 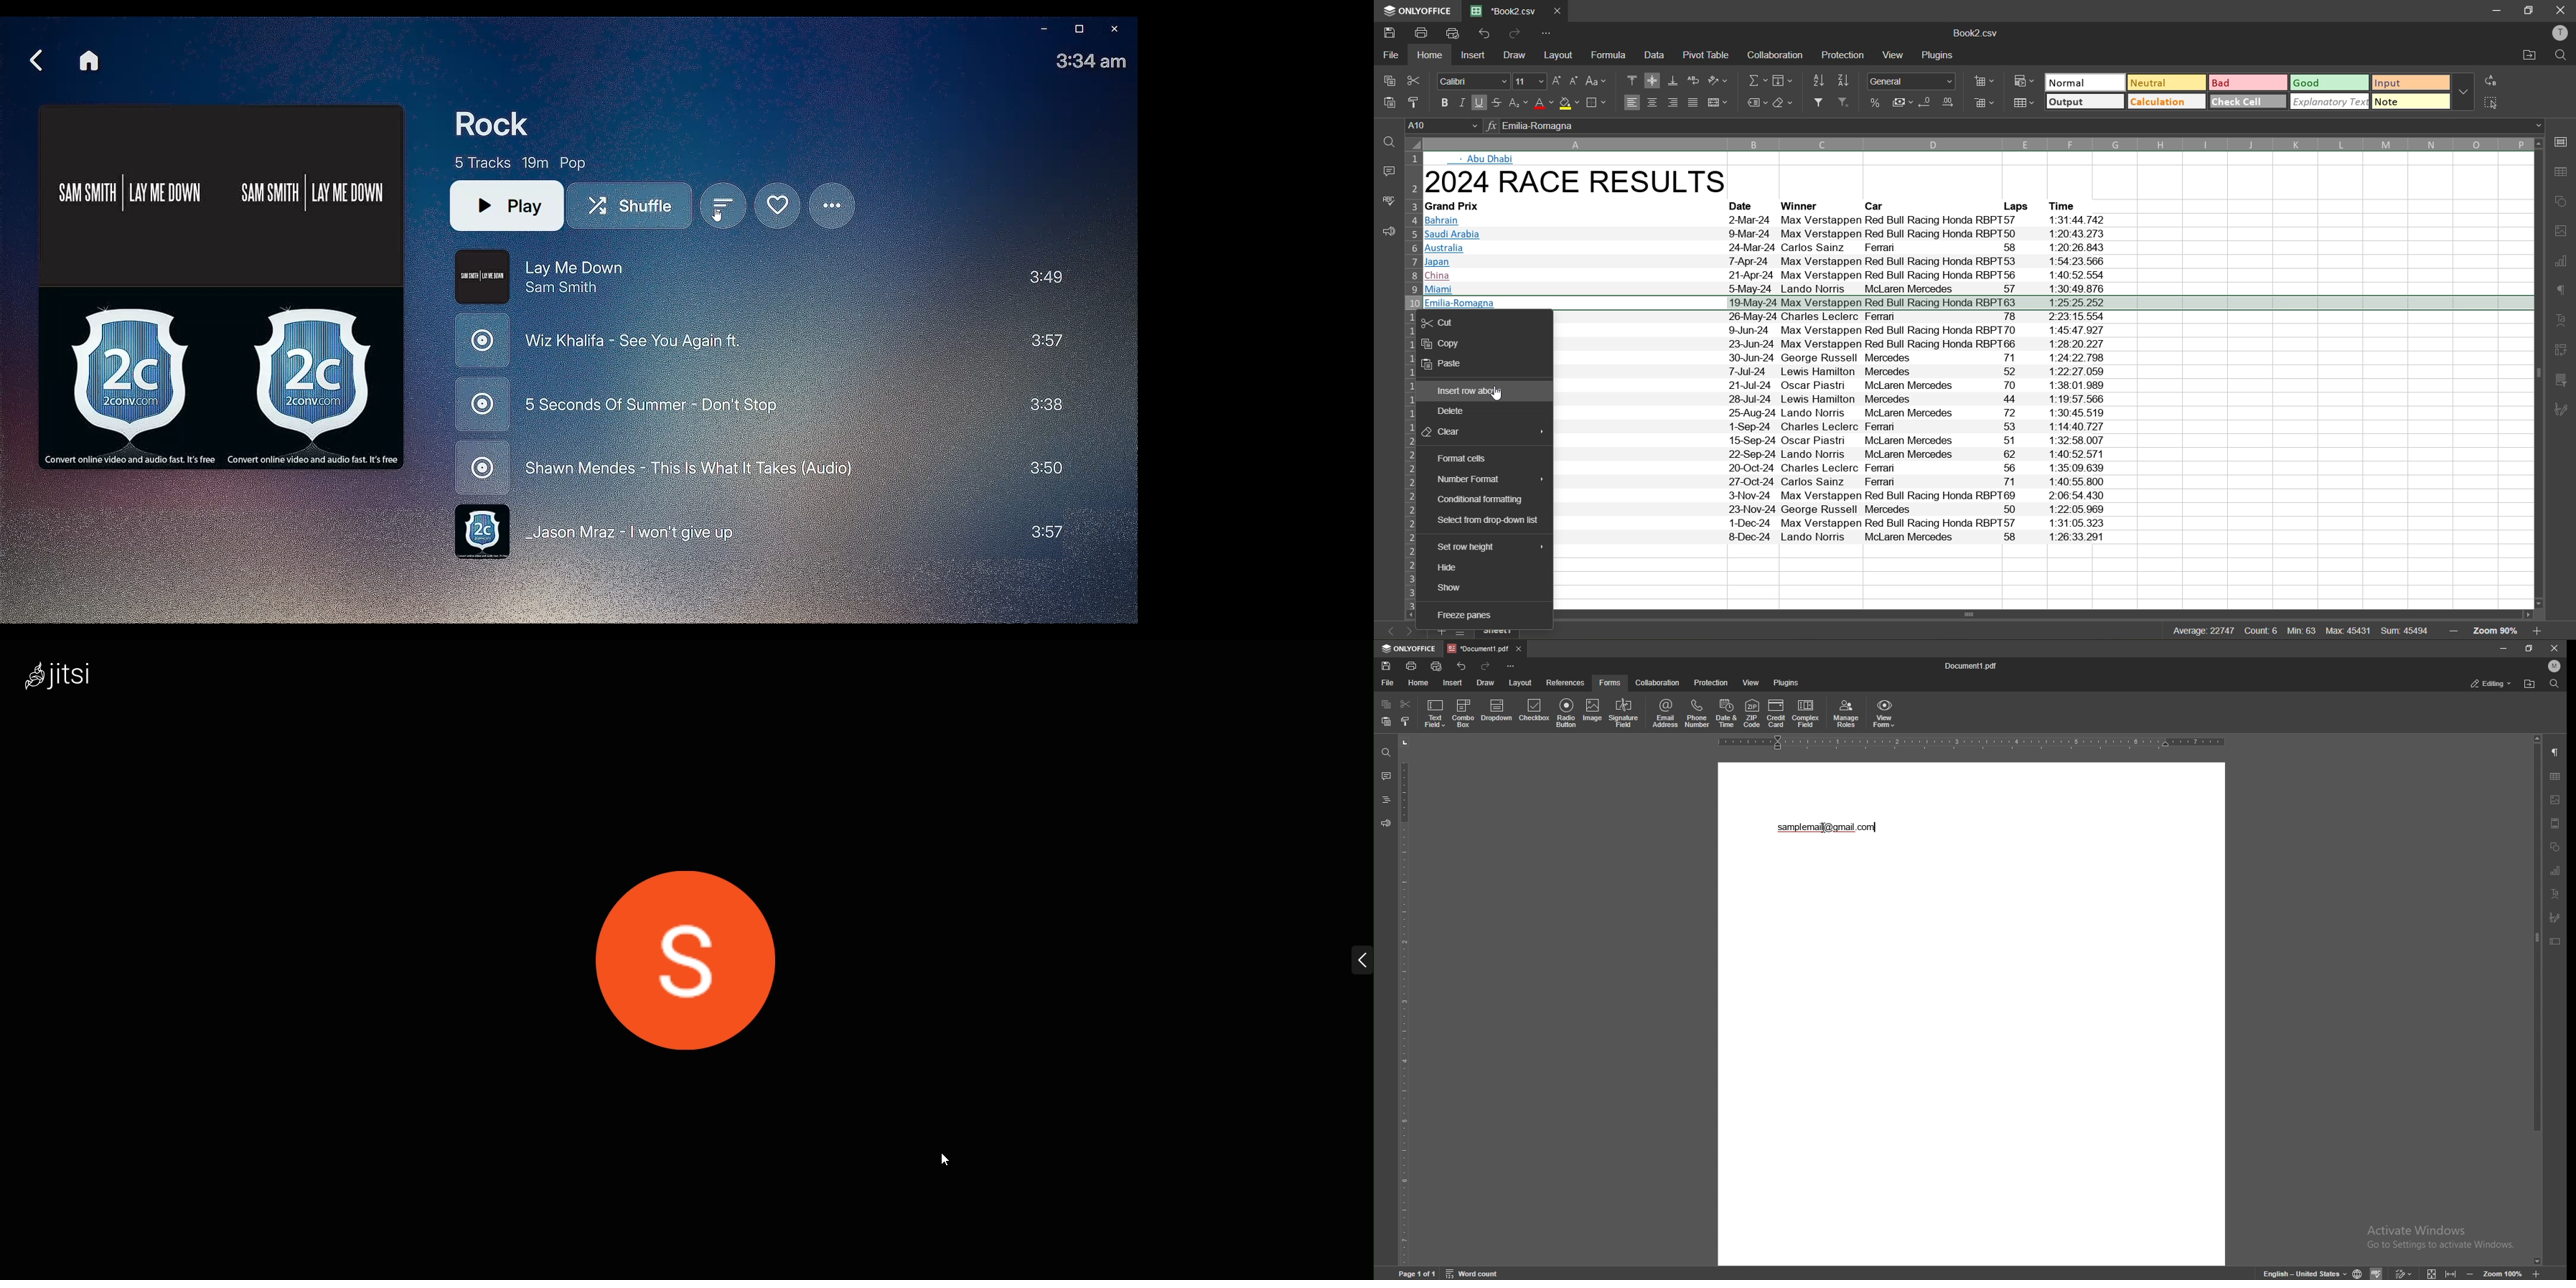 I want to click on undo, so click(x=1484, y=34).